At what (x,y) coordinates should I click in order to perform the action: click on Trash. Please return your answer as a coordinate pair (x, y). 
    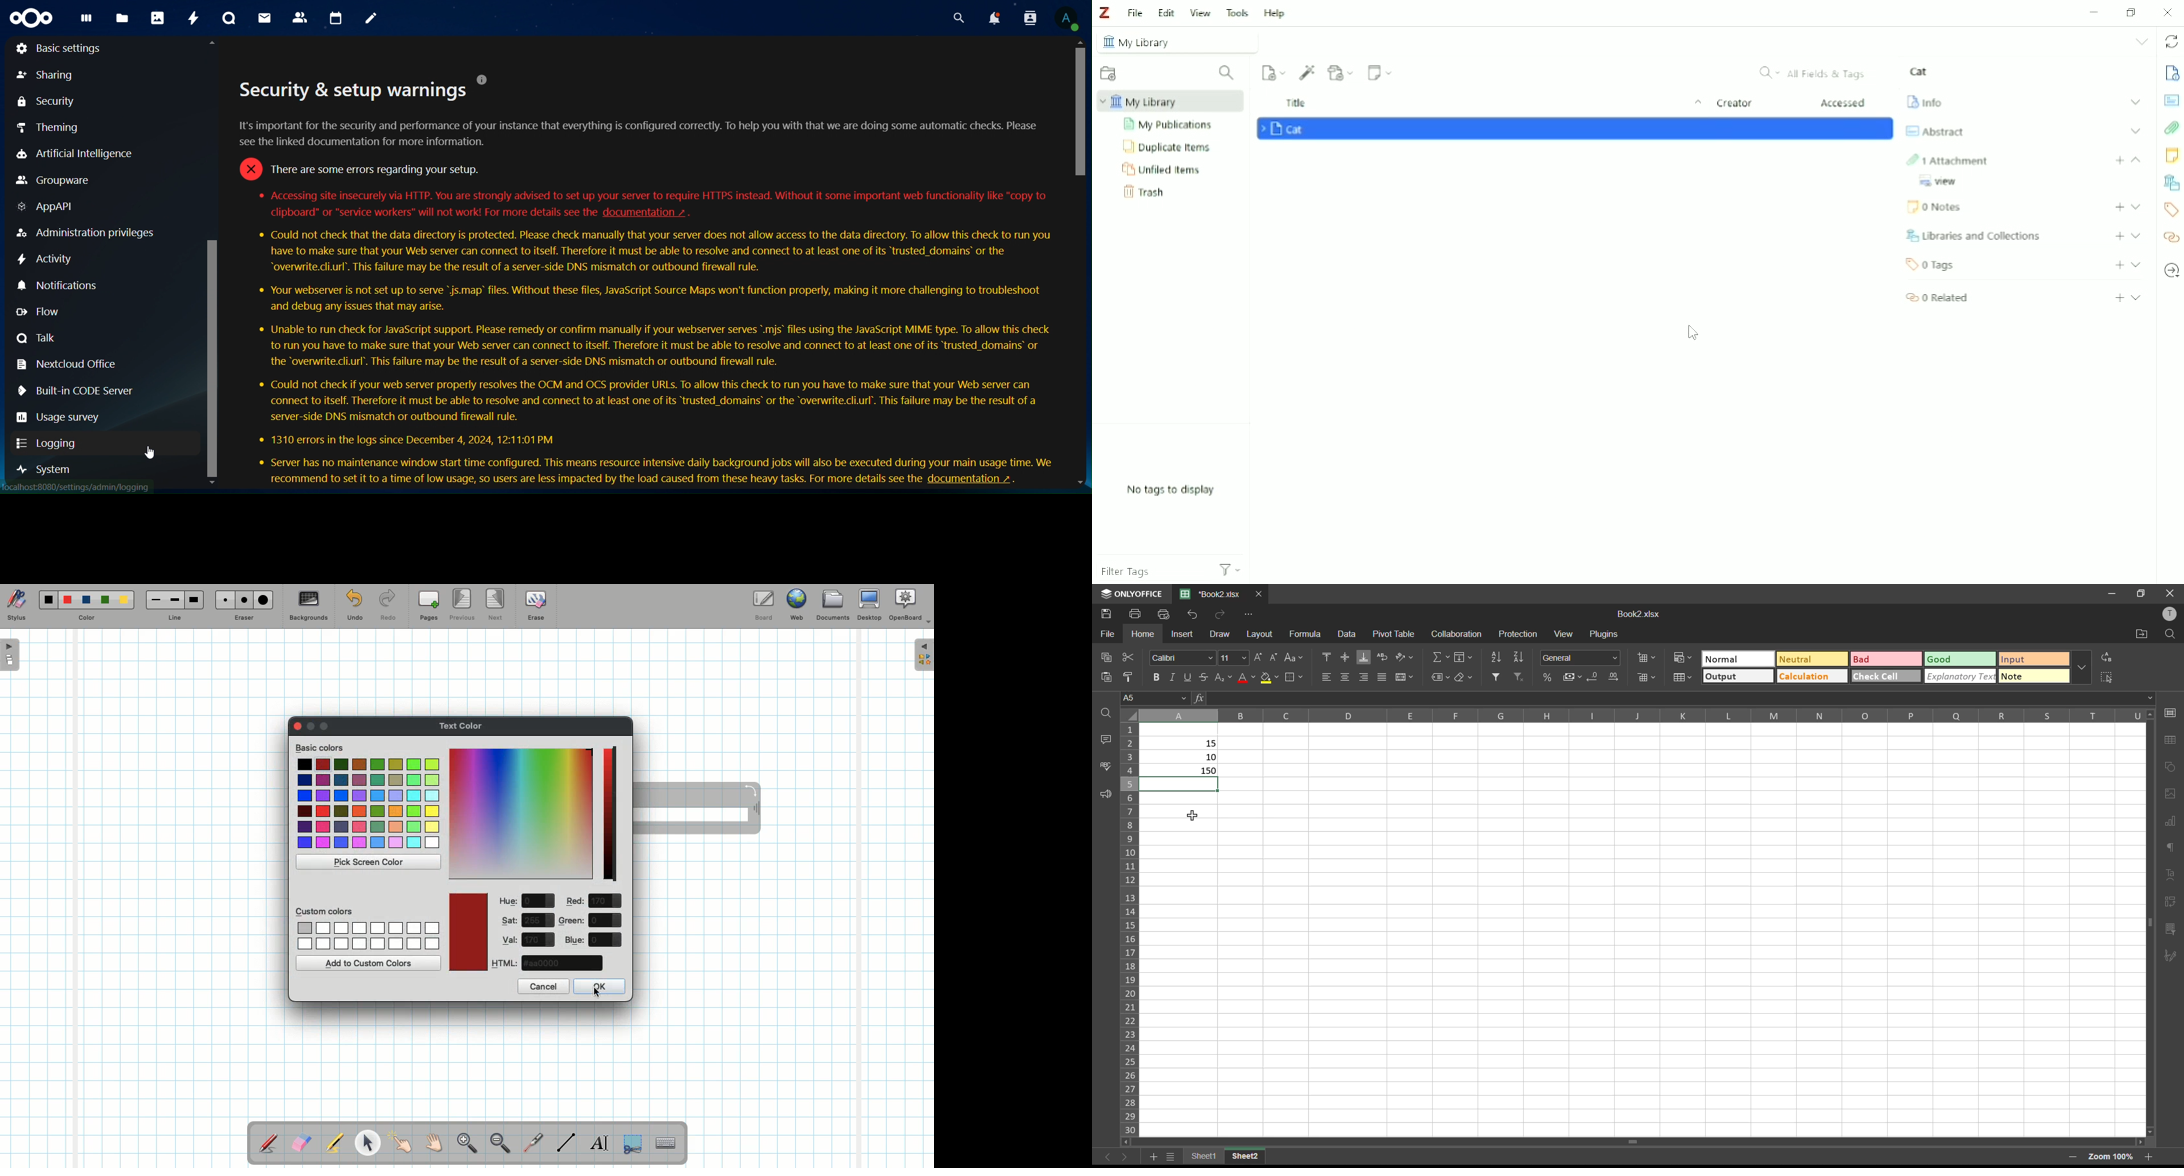
    Looking at the image, I should click on (1148, 192).